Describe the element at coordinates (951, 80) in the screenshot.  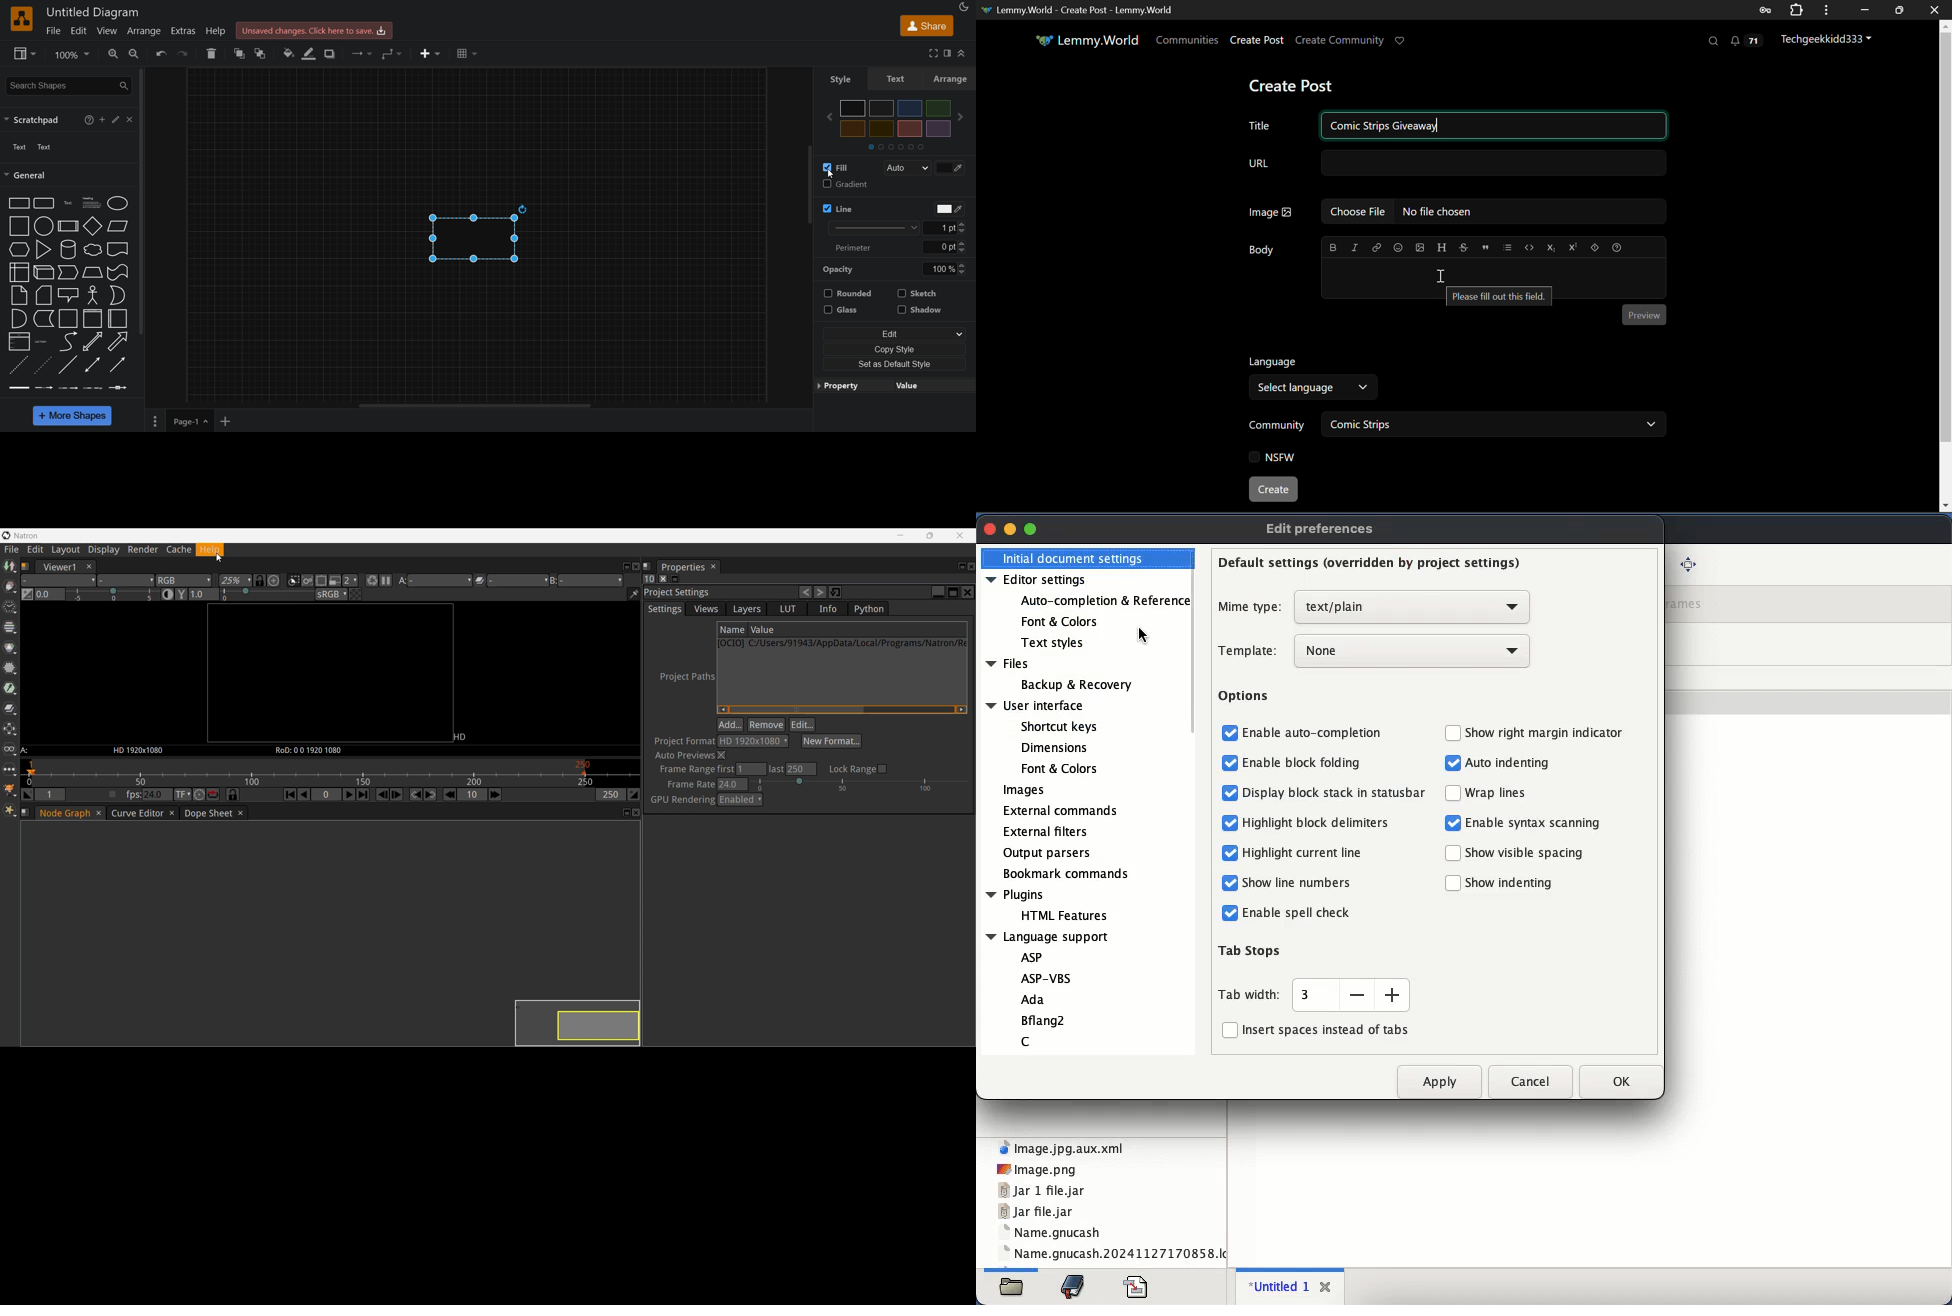
I see `arrange` at that location.